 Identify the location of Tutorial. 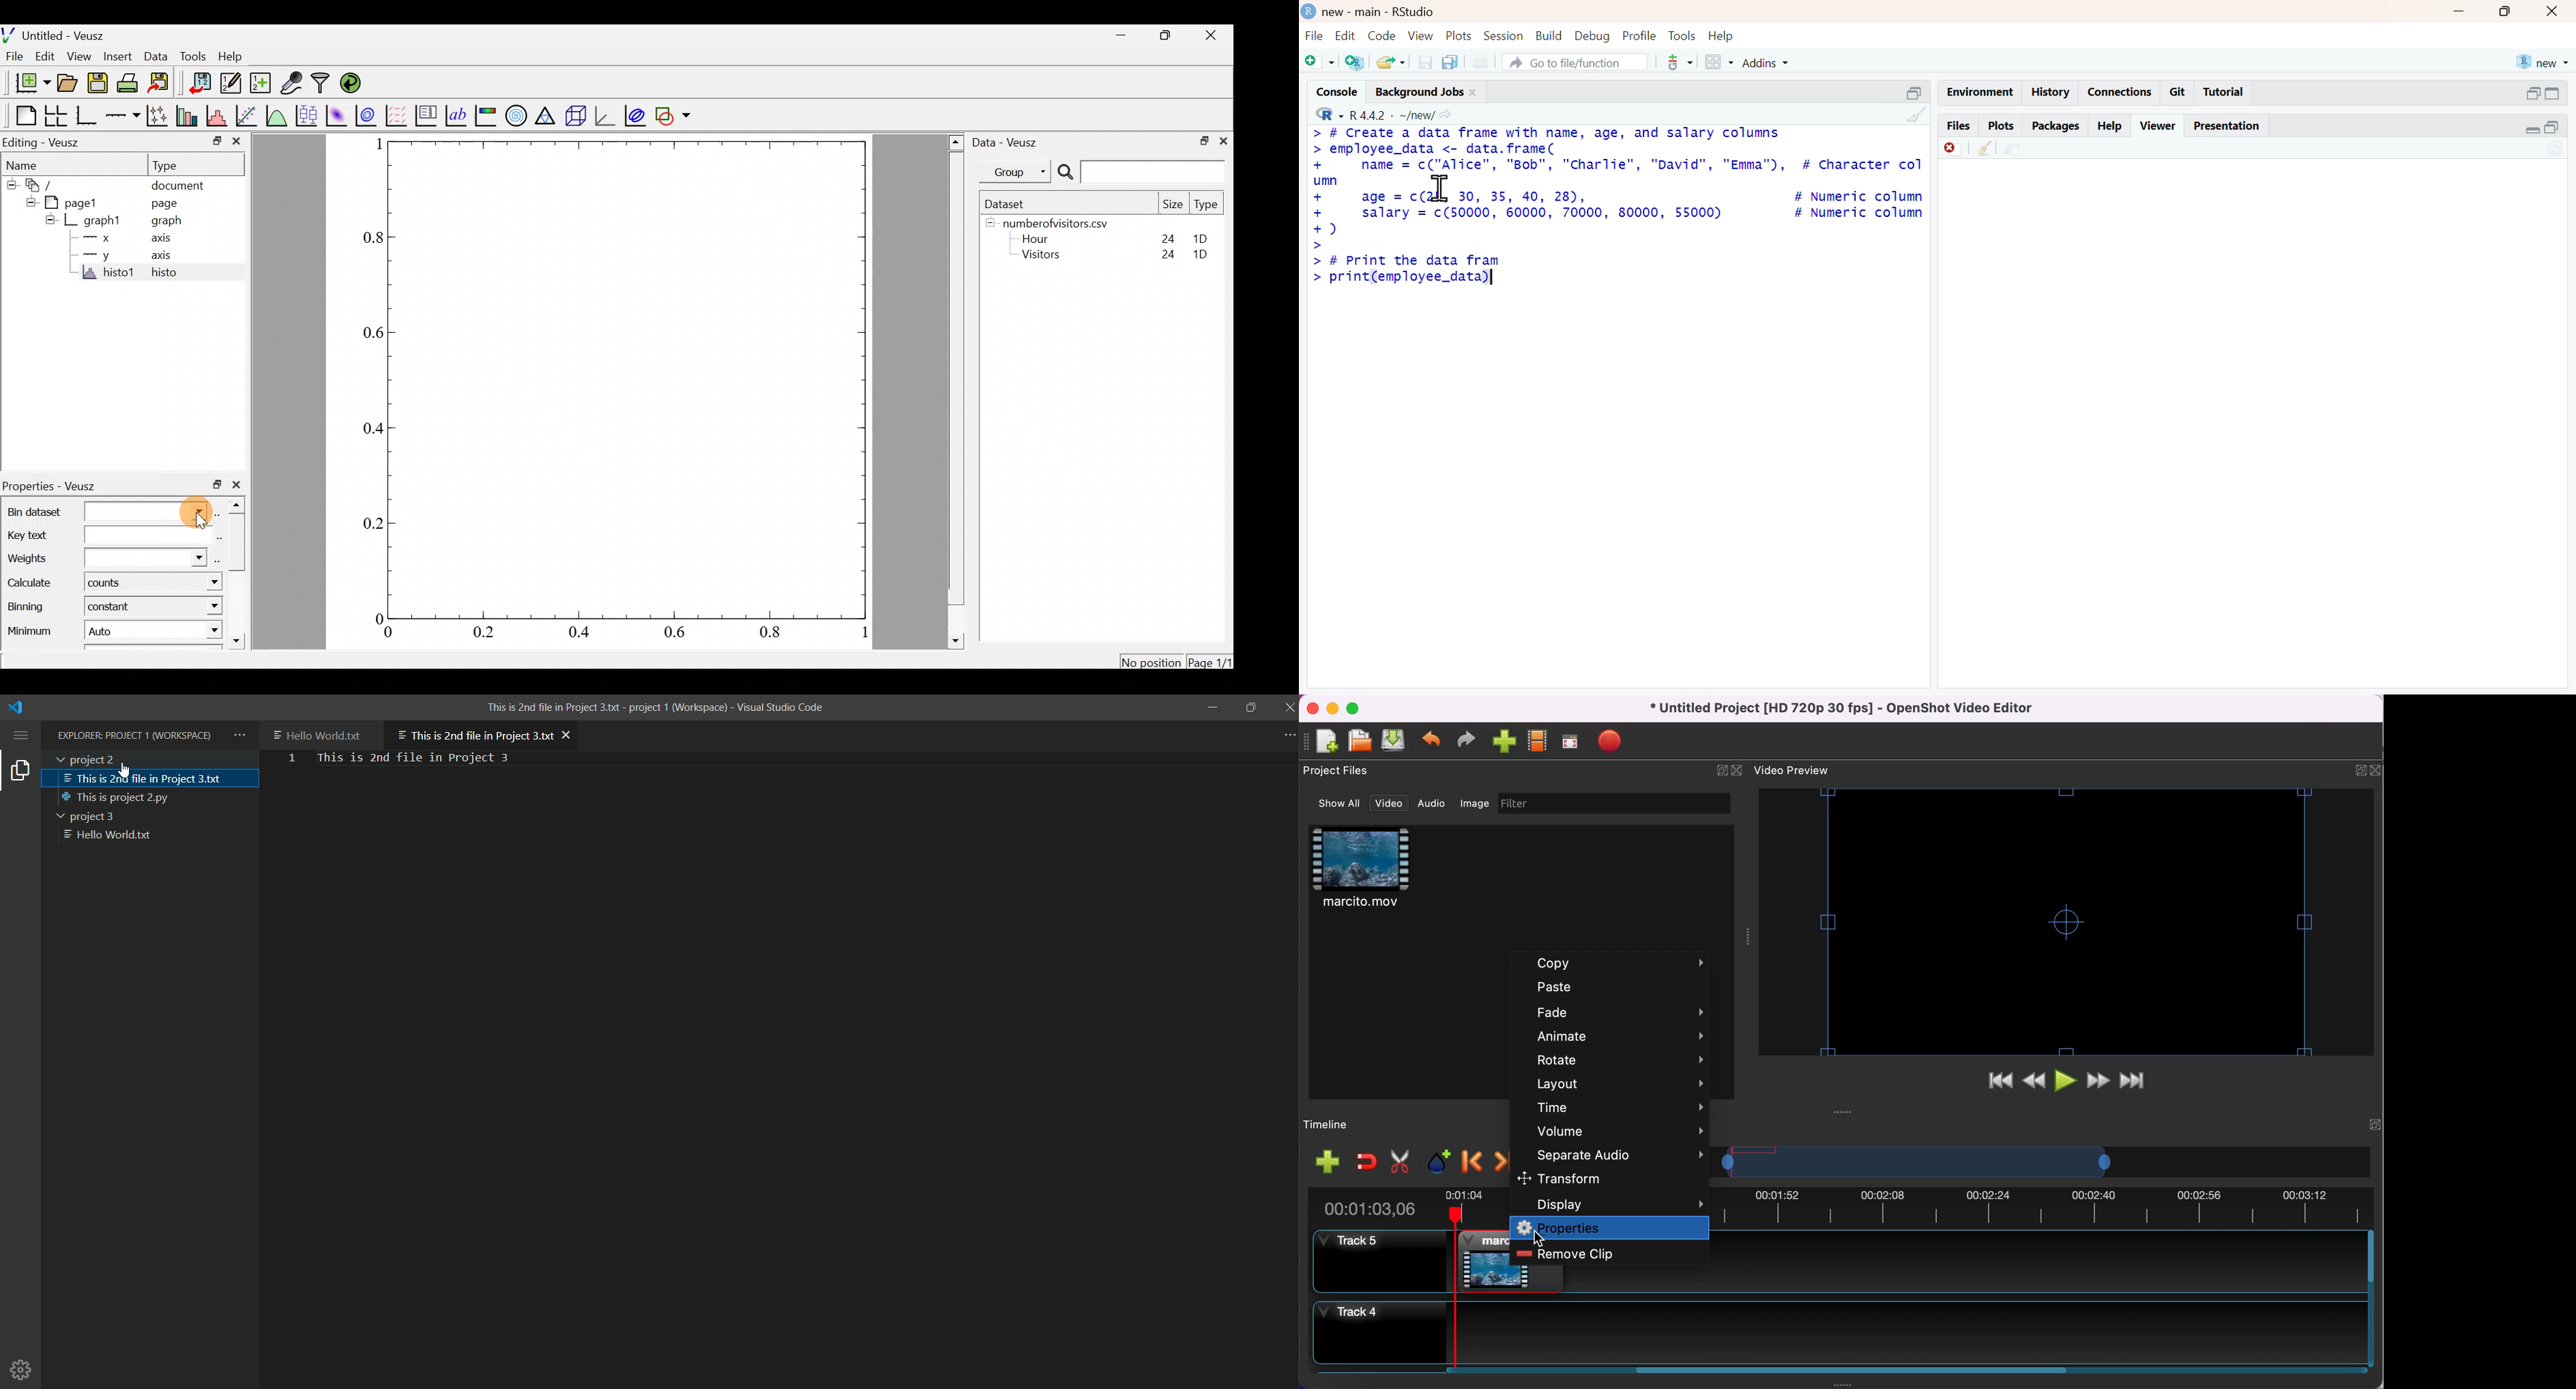
(2228, 92).